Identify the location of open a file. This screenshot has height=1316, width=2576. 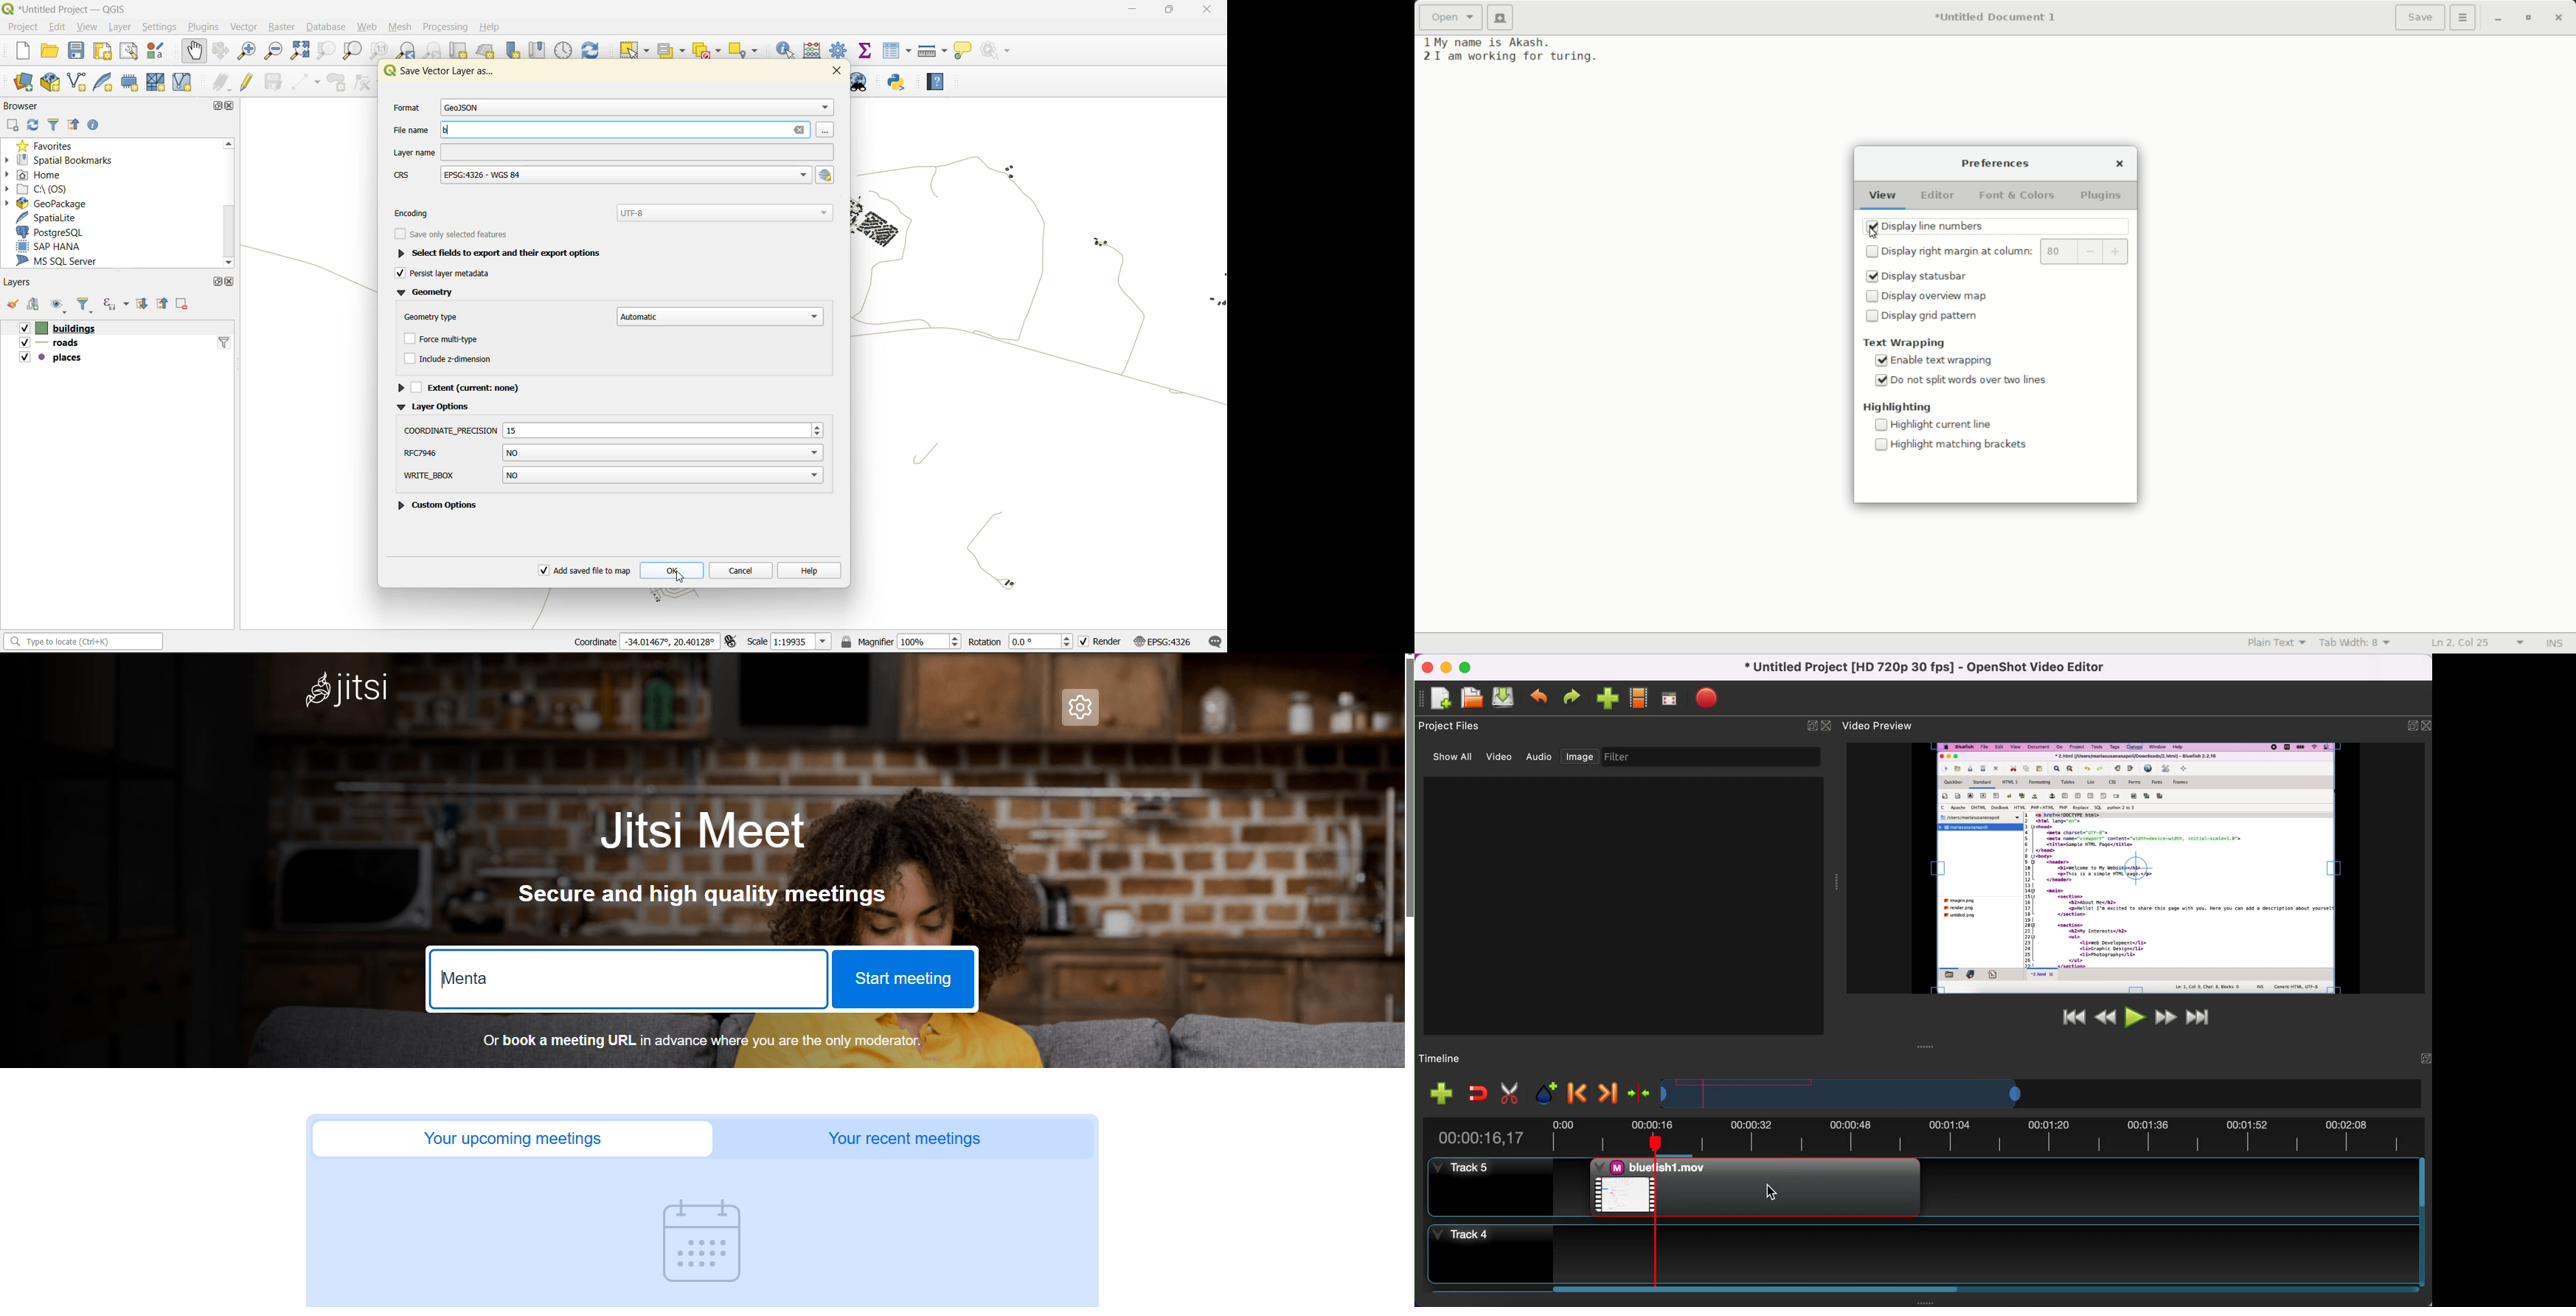
(1450, 16).